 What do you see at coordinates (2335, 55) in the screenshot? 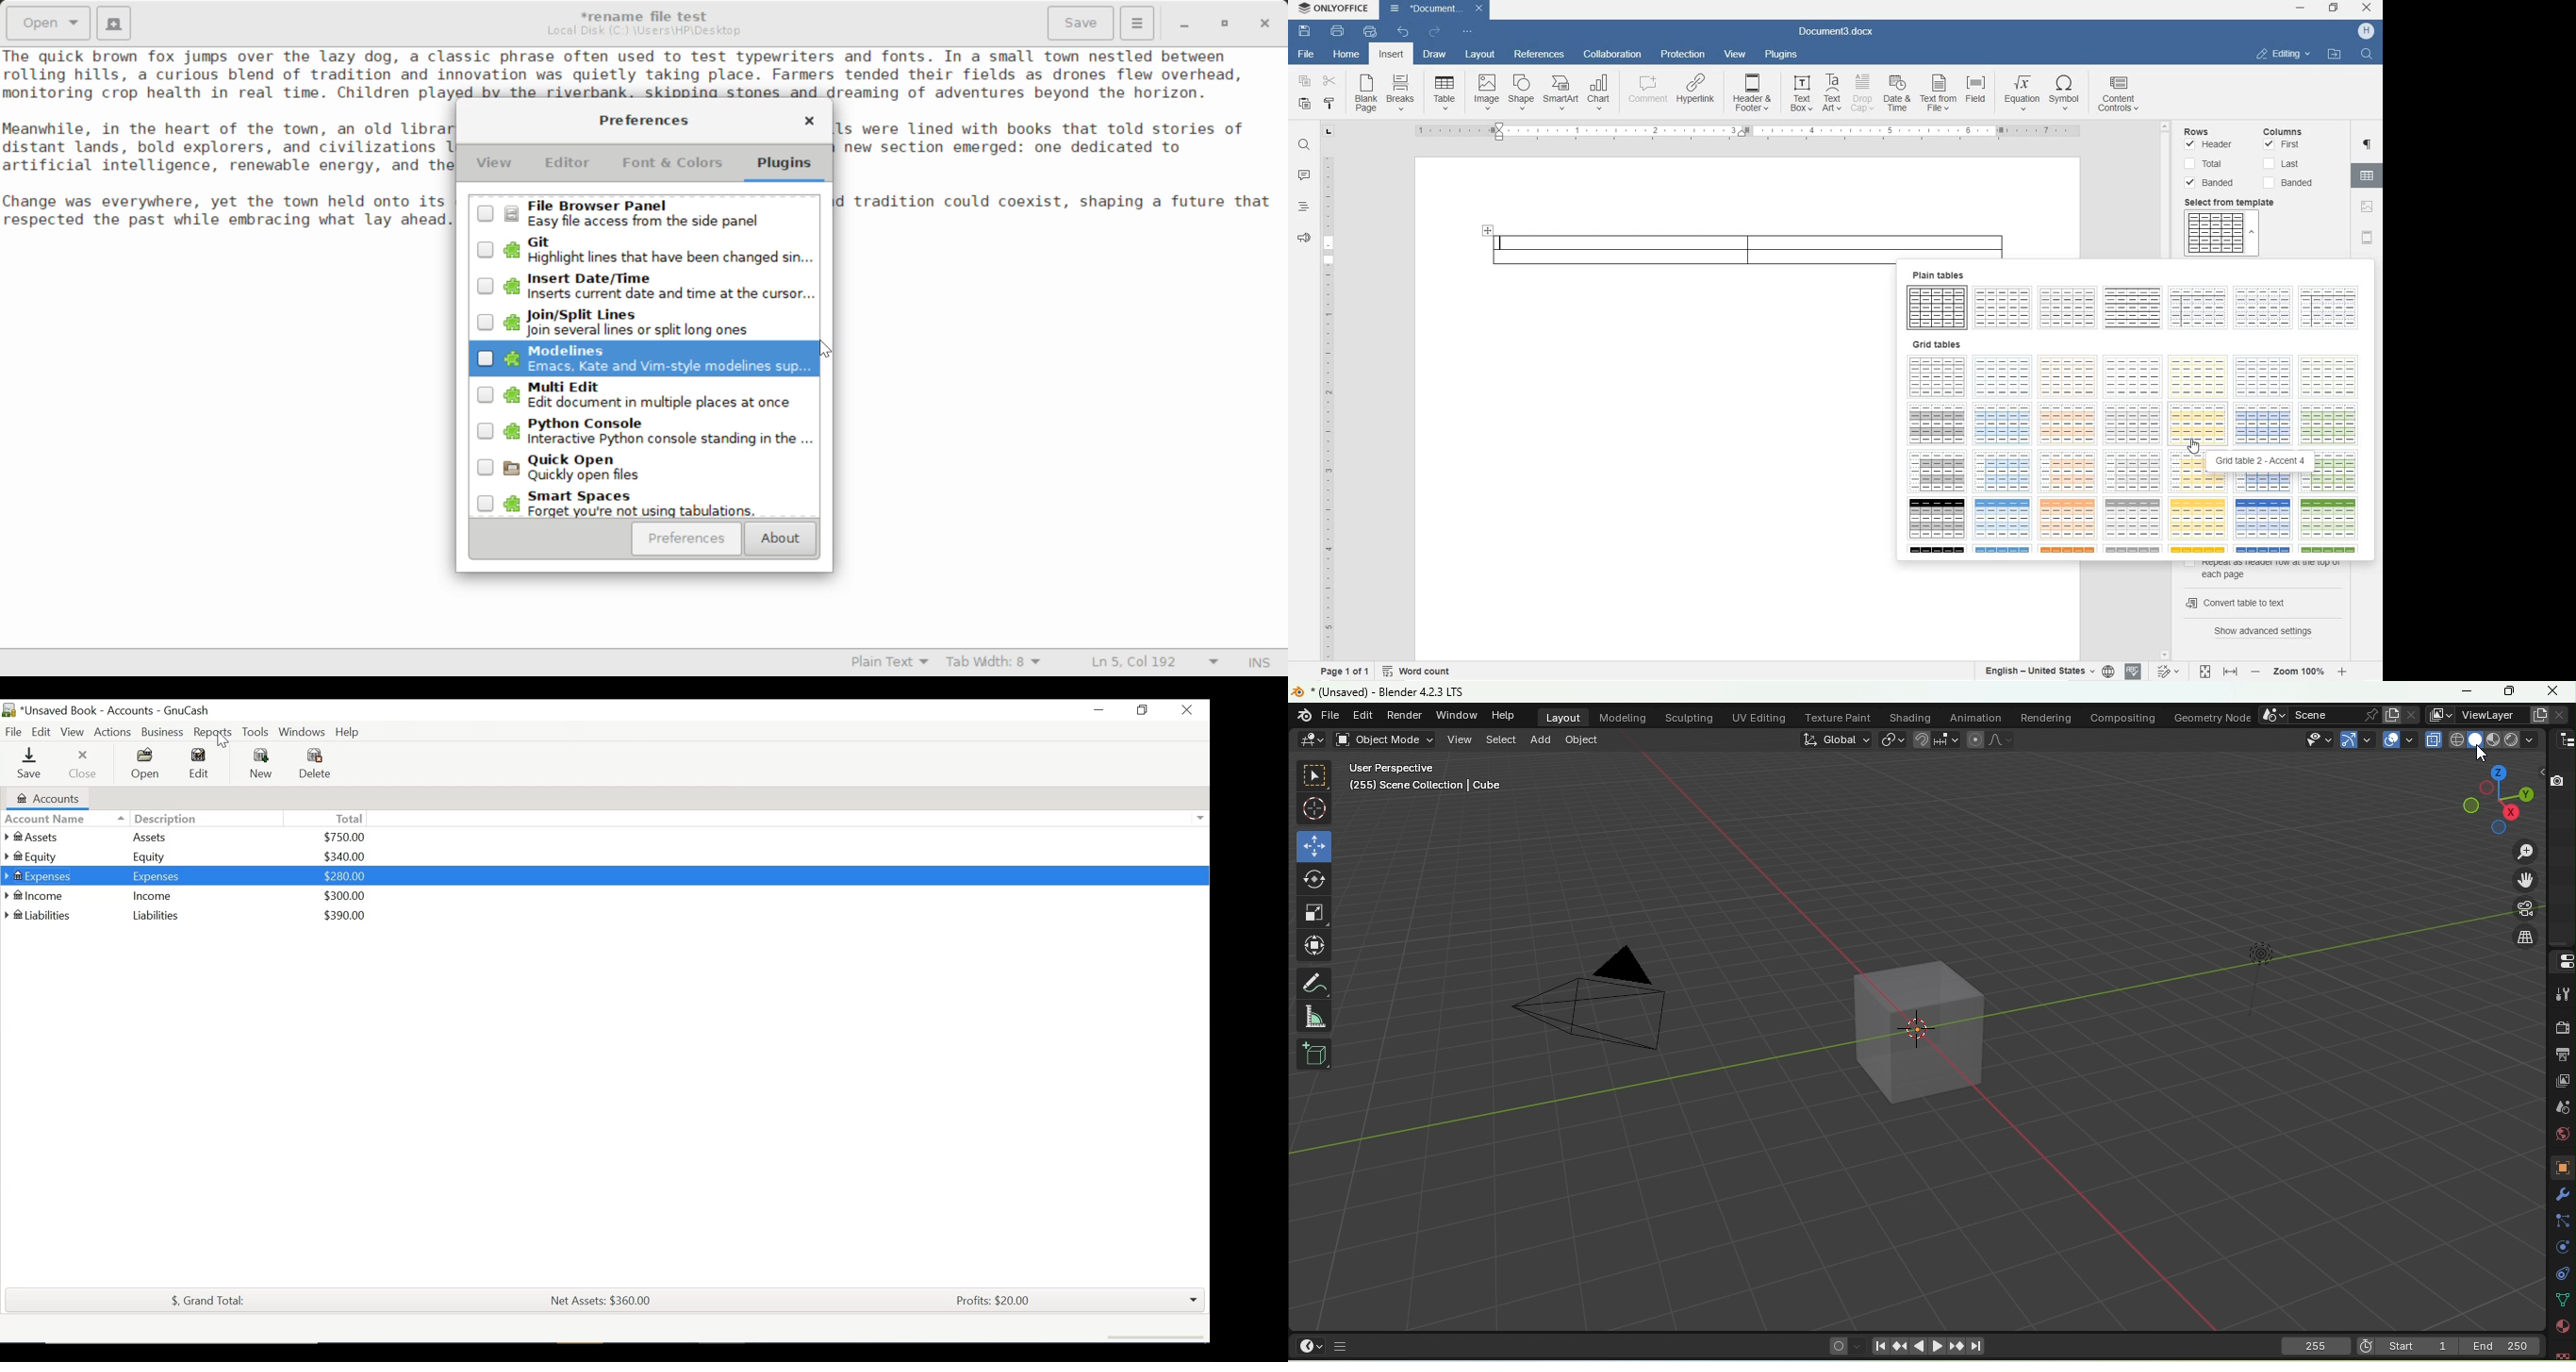
I see `open file location` at bounding box center [2335, 55].